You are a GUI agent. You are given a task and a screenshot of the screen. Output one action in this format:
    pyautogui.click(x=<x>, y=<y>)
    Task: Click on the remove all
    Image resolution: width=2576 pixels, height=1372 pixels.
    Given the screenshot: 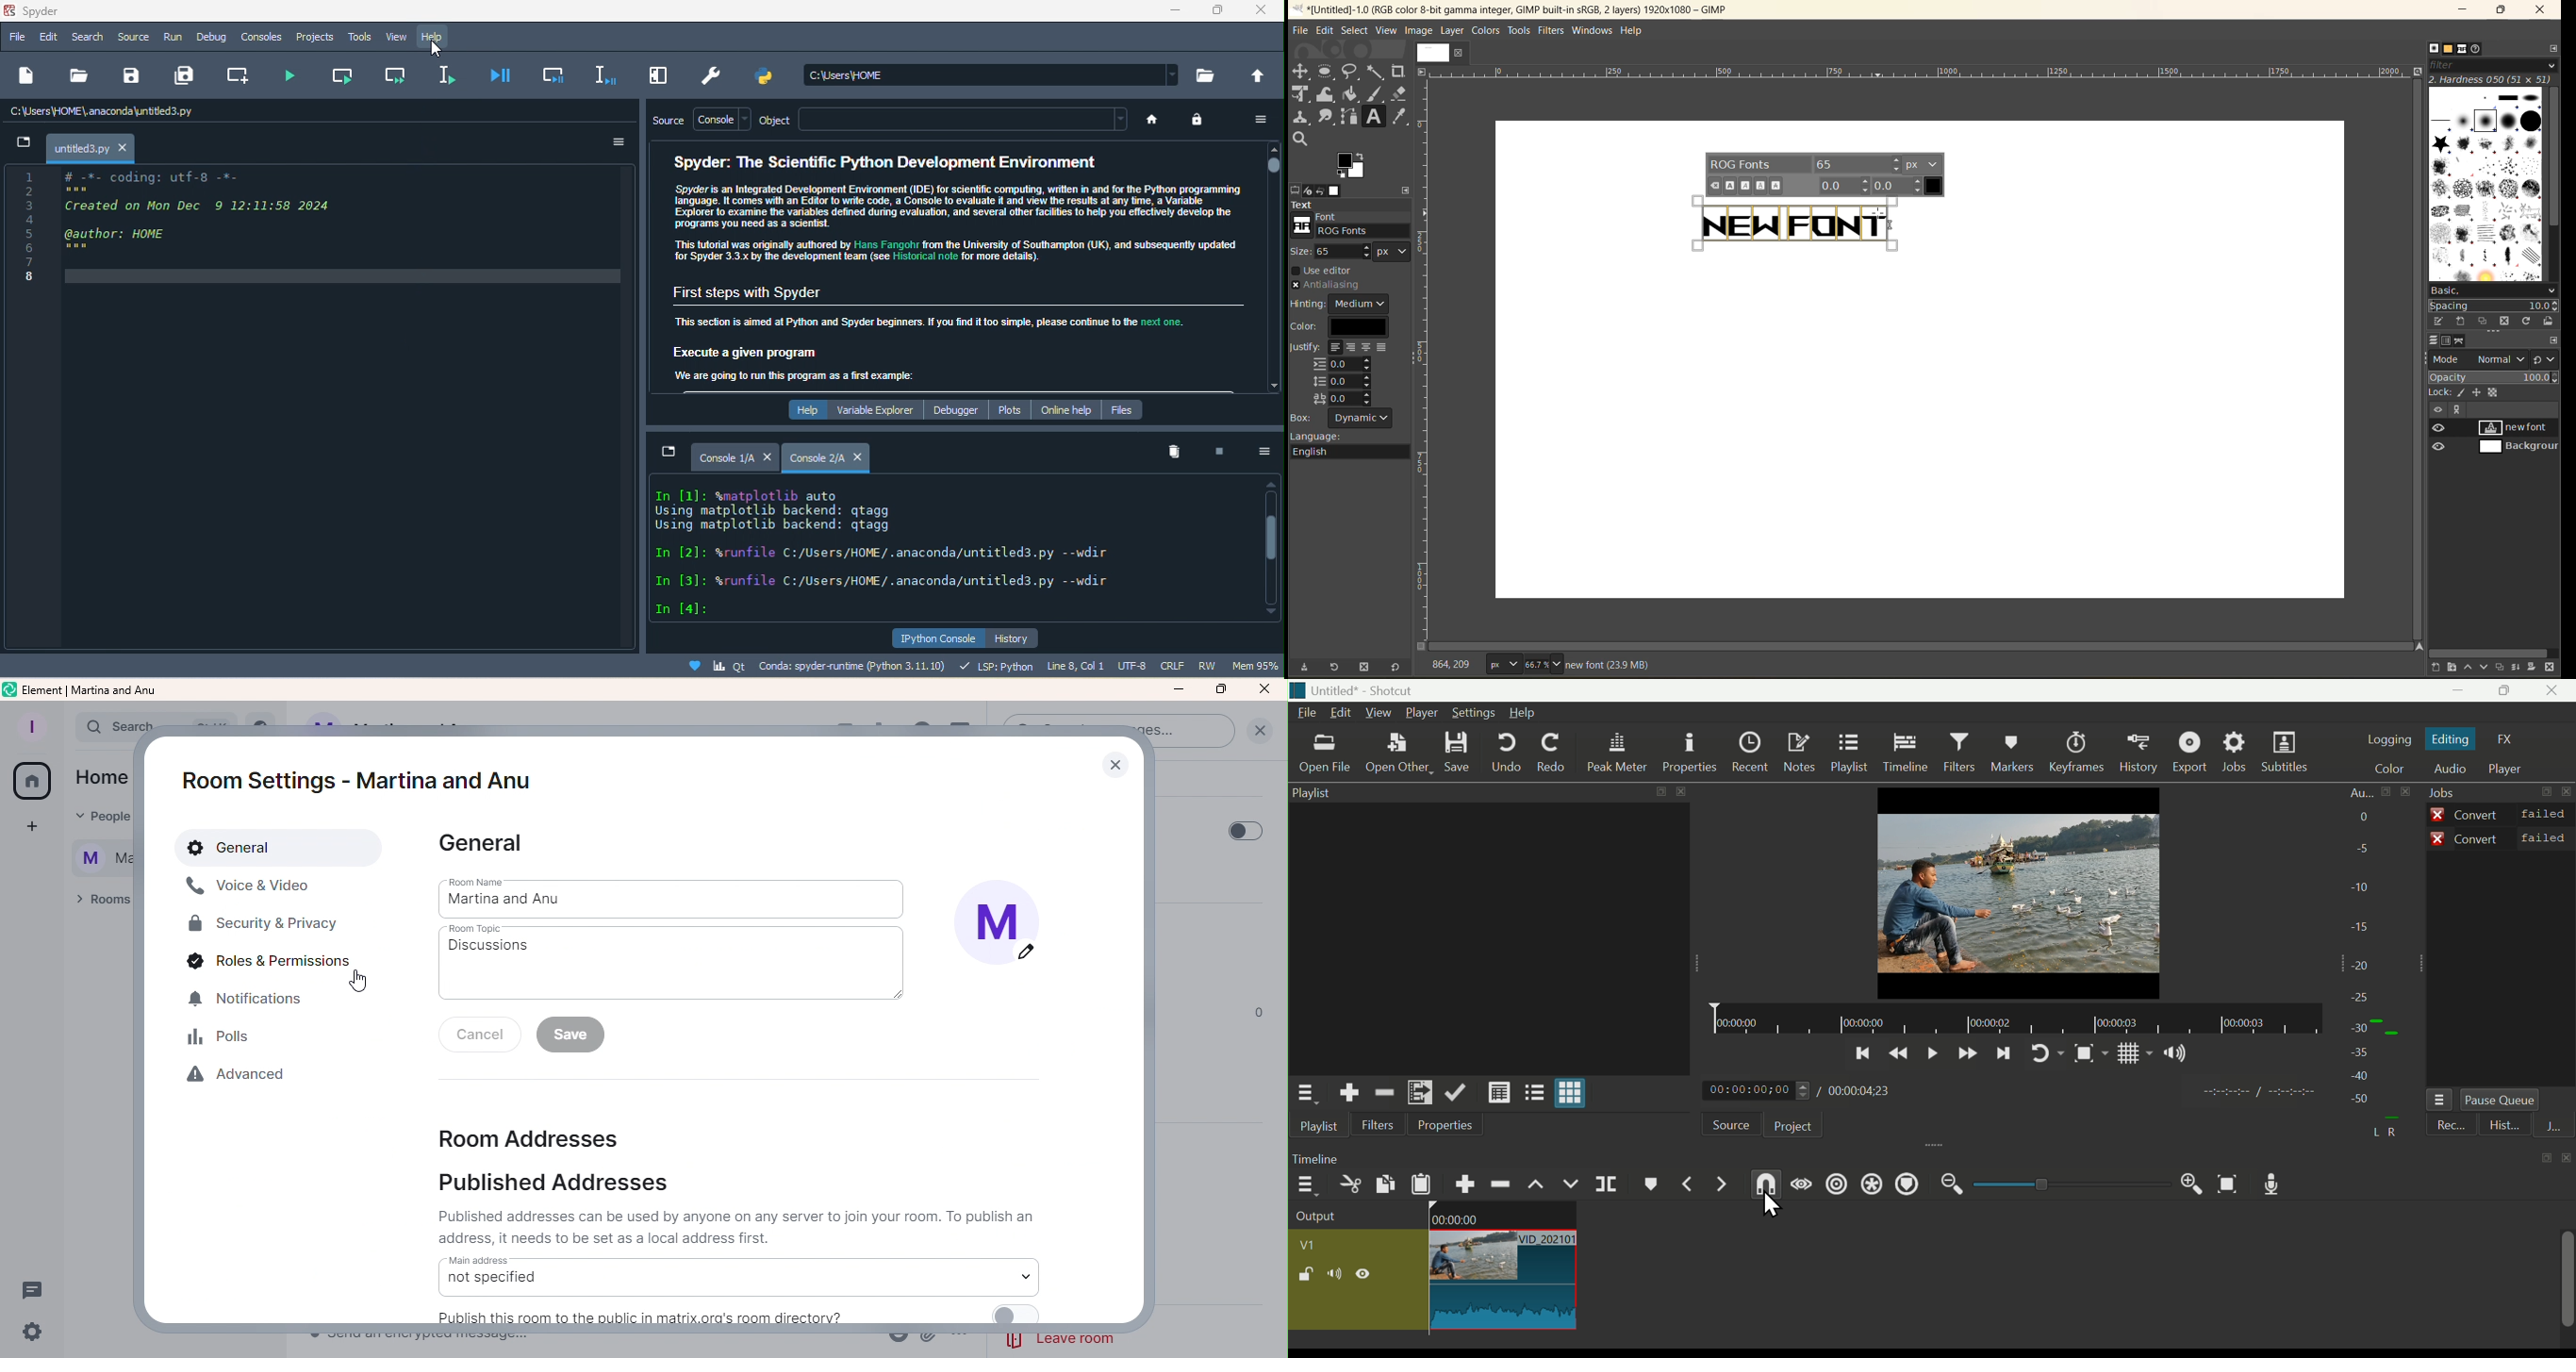 What is the action you would take?
    pyautogui.click(x=1173, y=452)
    